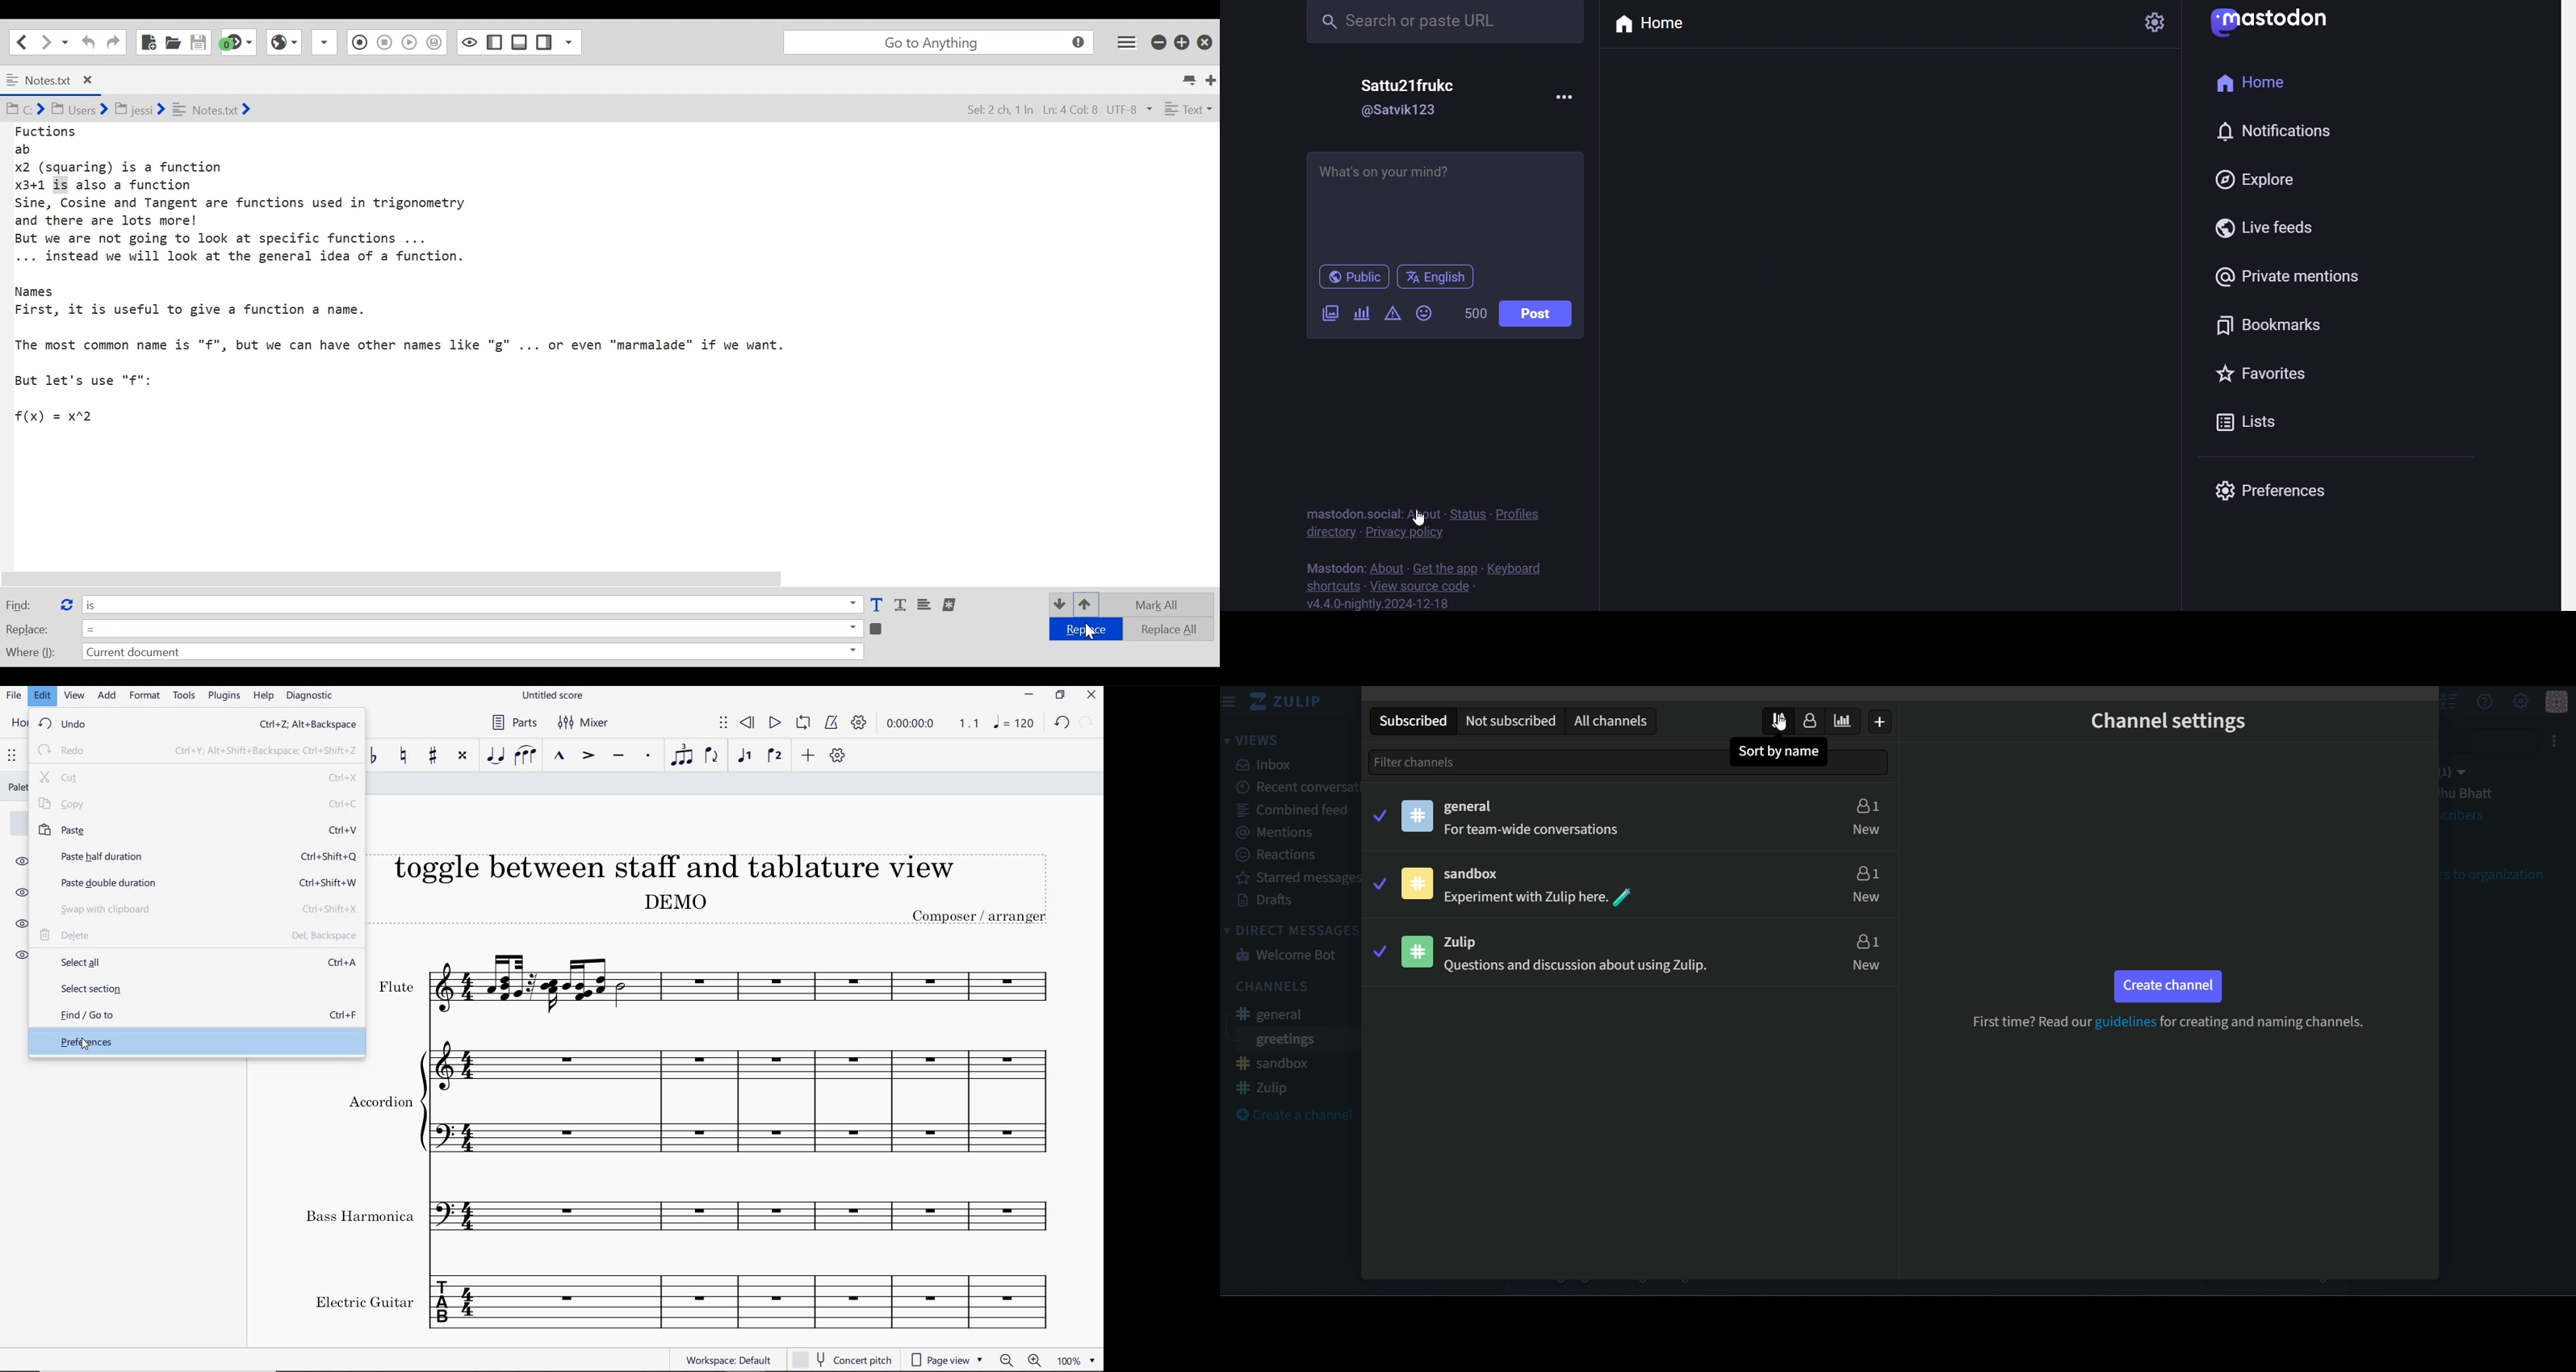 The image size is (2576, 1372). Describe the element at coordinates (648, 757) in the screenshot. I see `staccato` at that location.